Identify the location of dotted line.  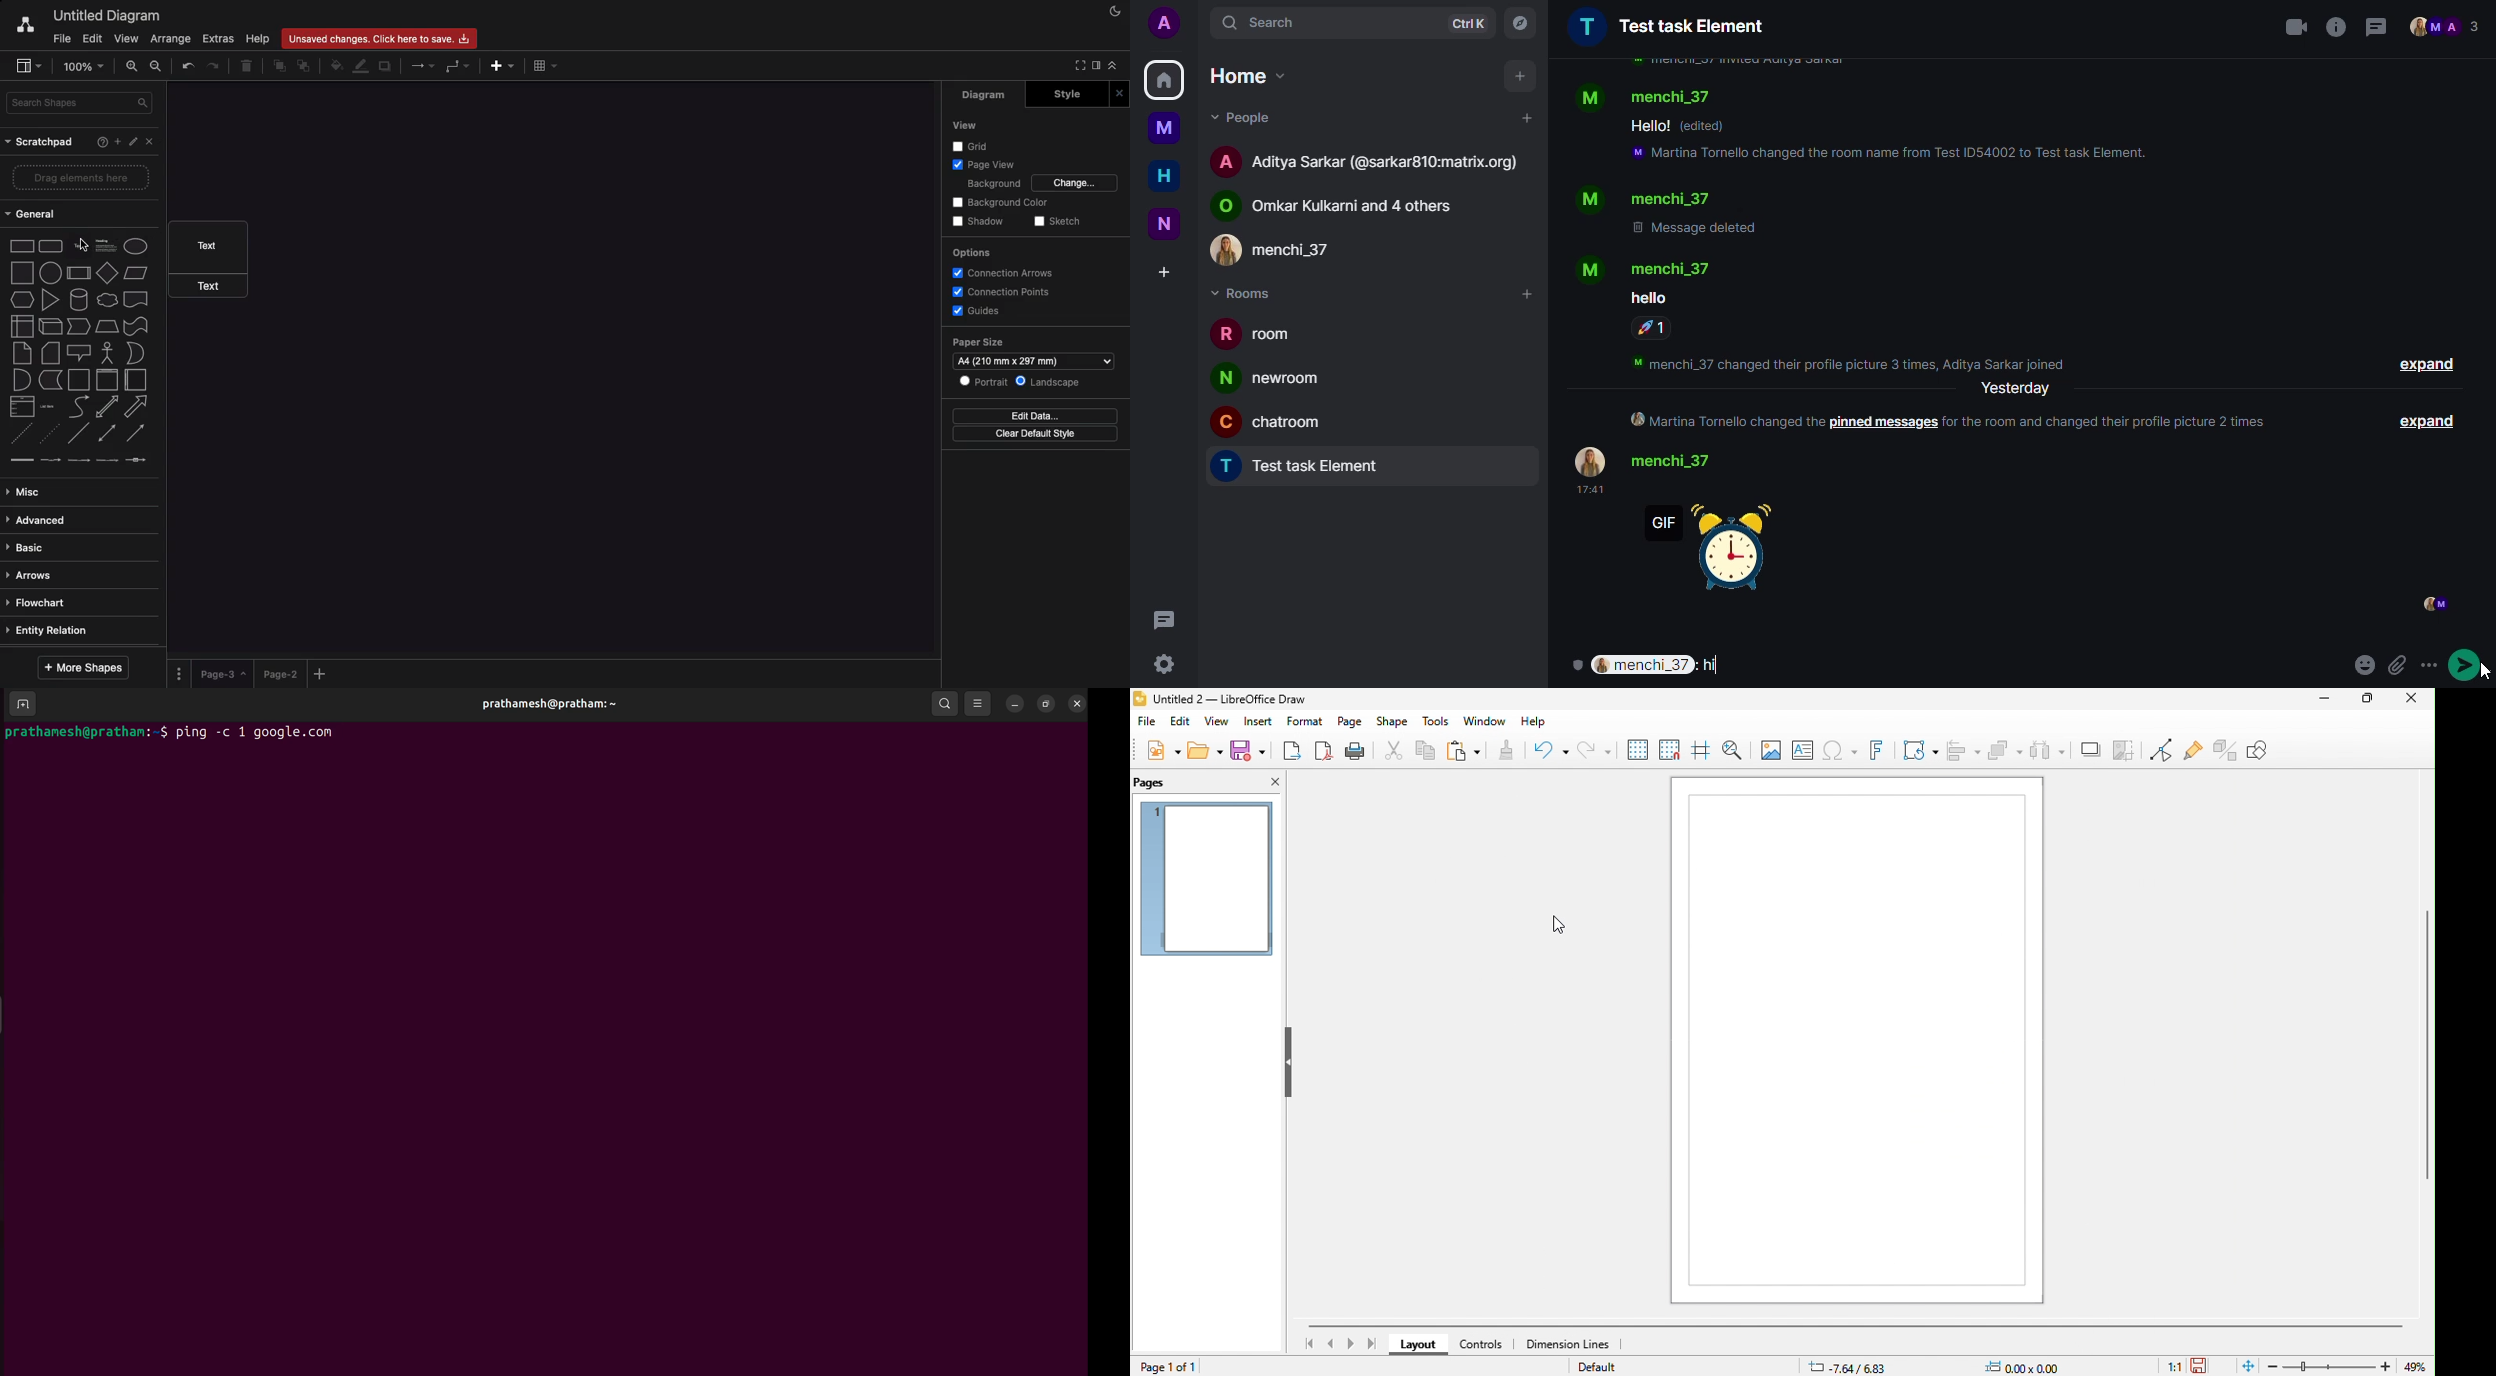
(48, 433).